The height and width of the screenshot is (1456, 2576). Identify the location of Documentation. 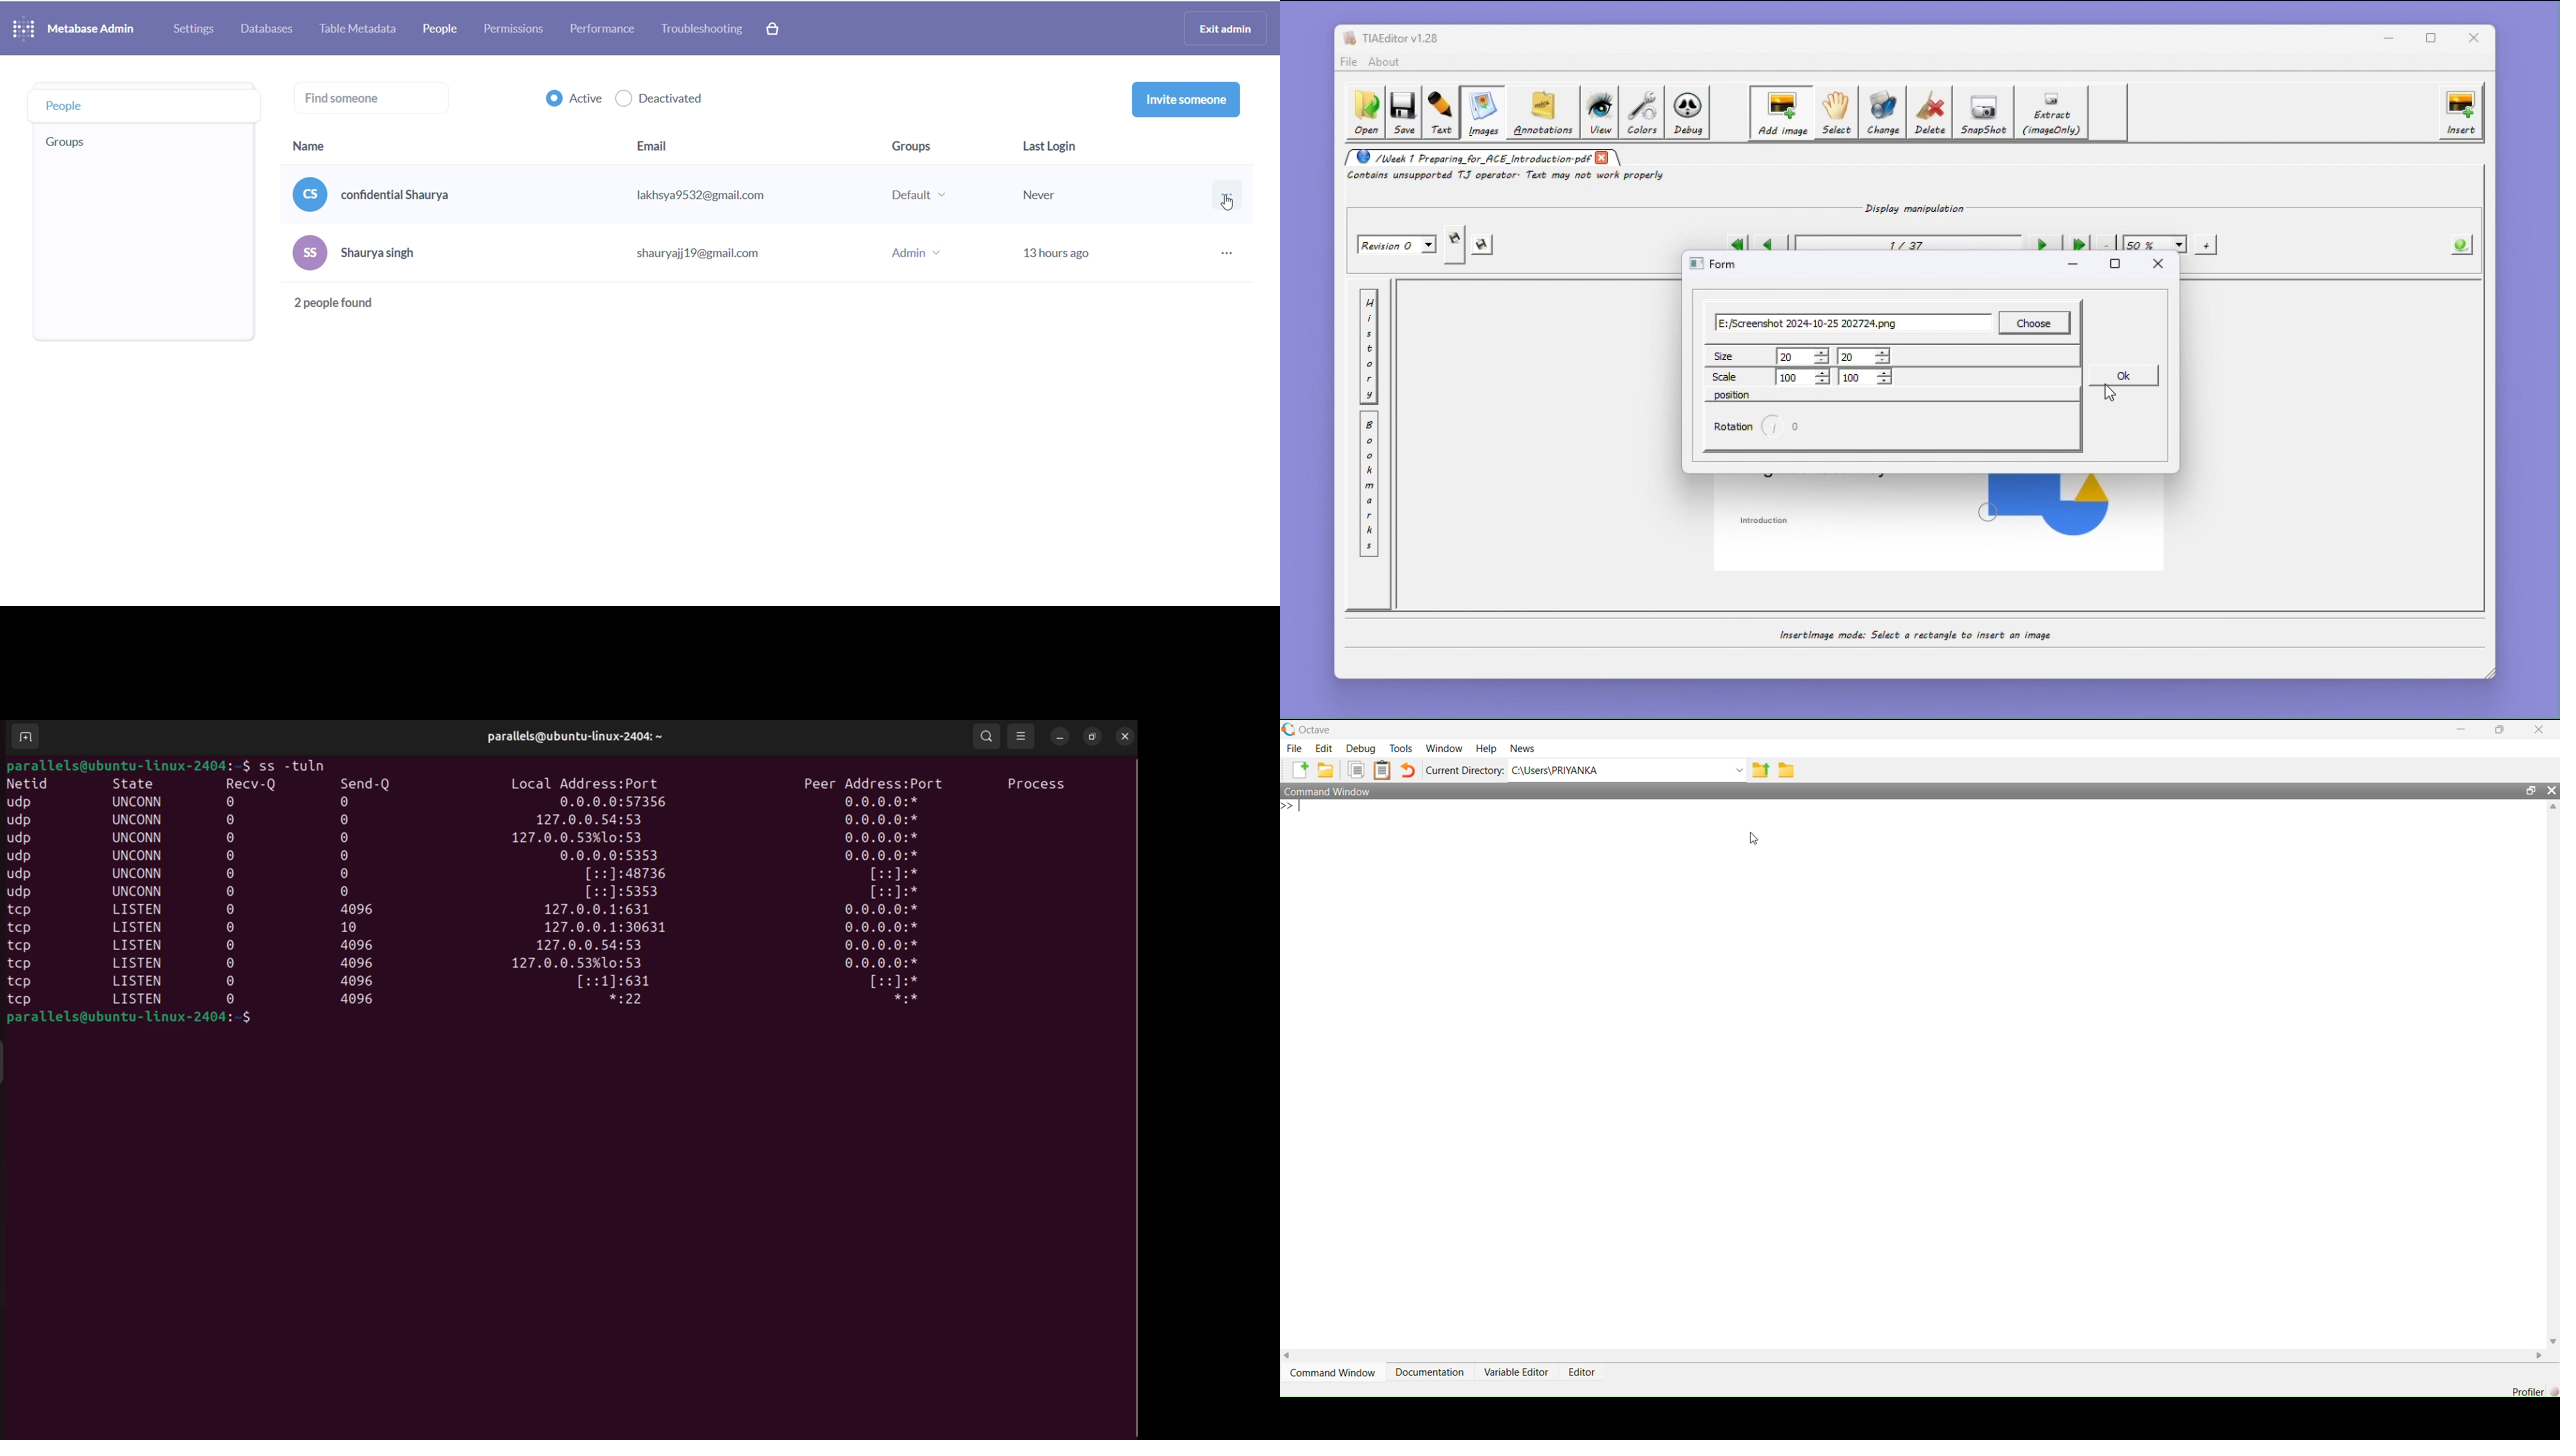
(1430, 1373).